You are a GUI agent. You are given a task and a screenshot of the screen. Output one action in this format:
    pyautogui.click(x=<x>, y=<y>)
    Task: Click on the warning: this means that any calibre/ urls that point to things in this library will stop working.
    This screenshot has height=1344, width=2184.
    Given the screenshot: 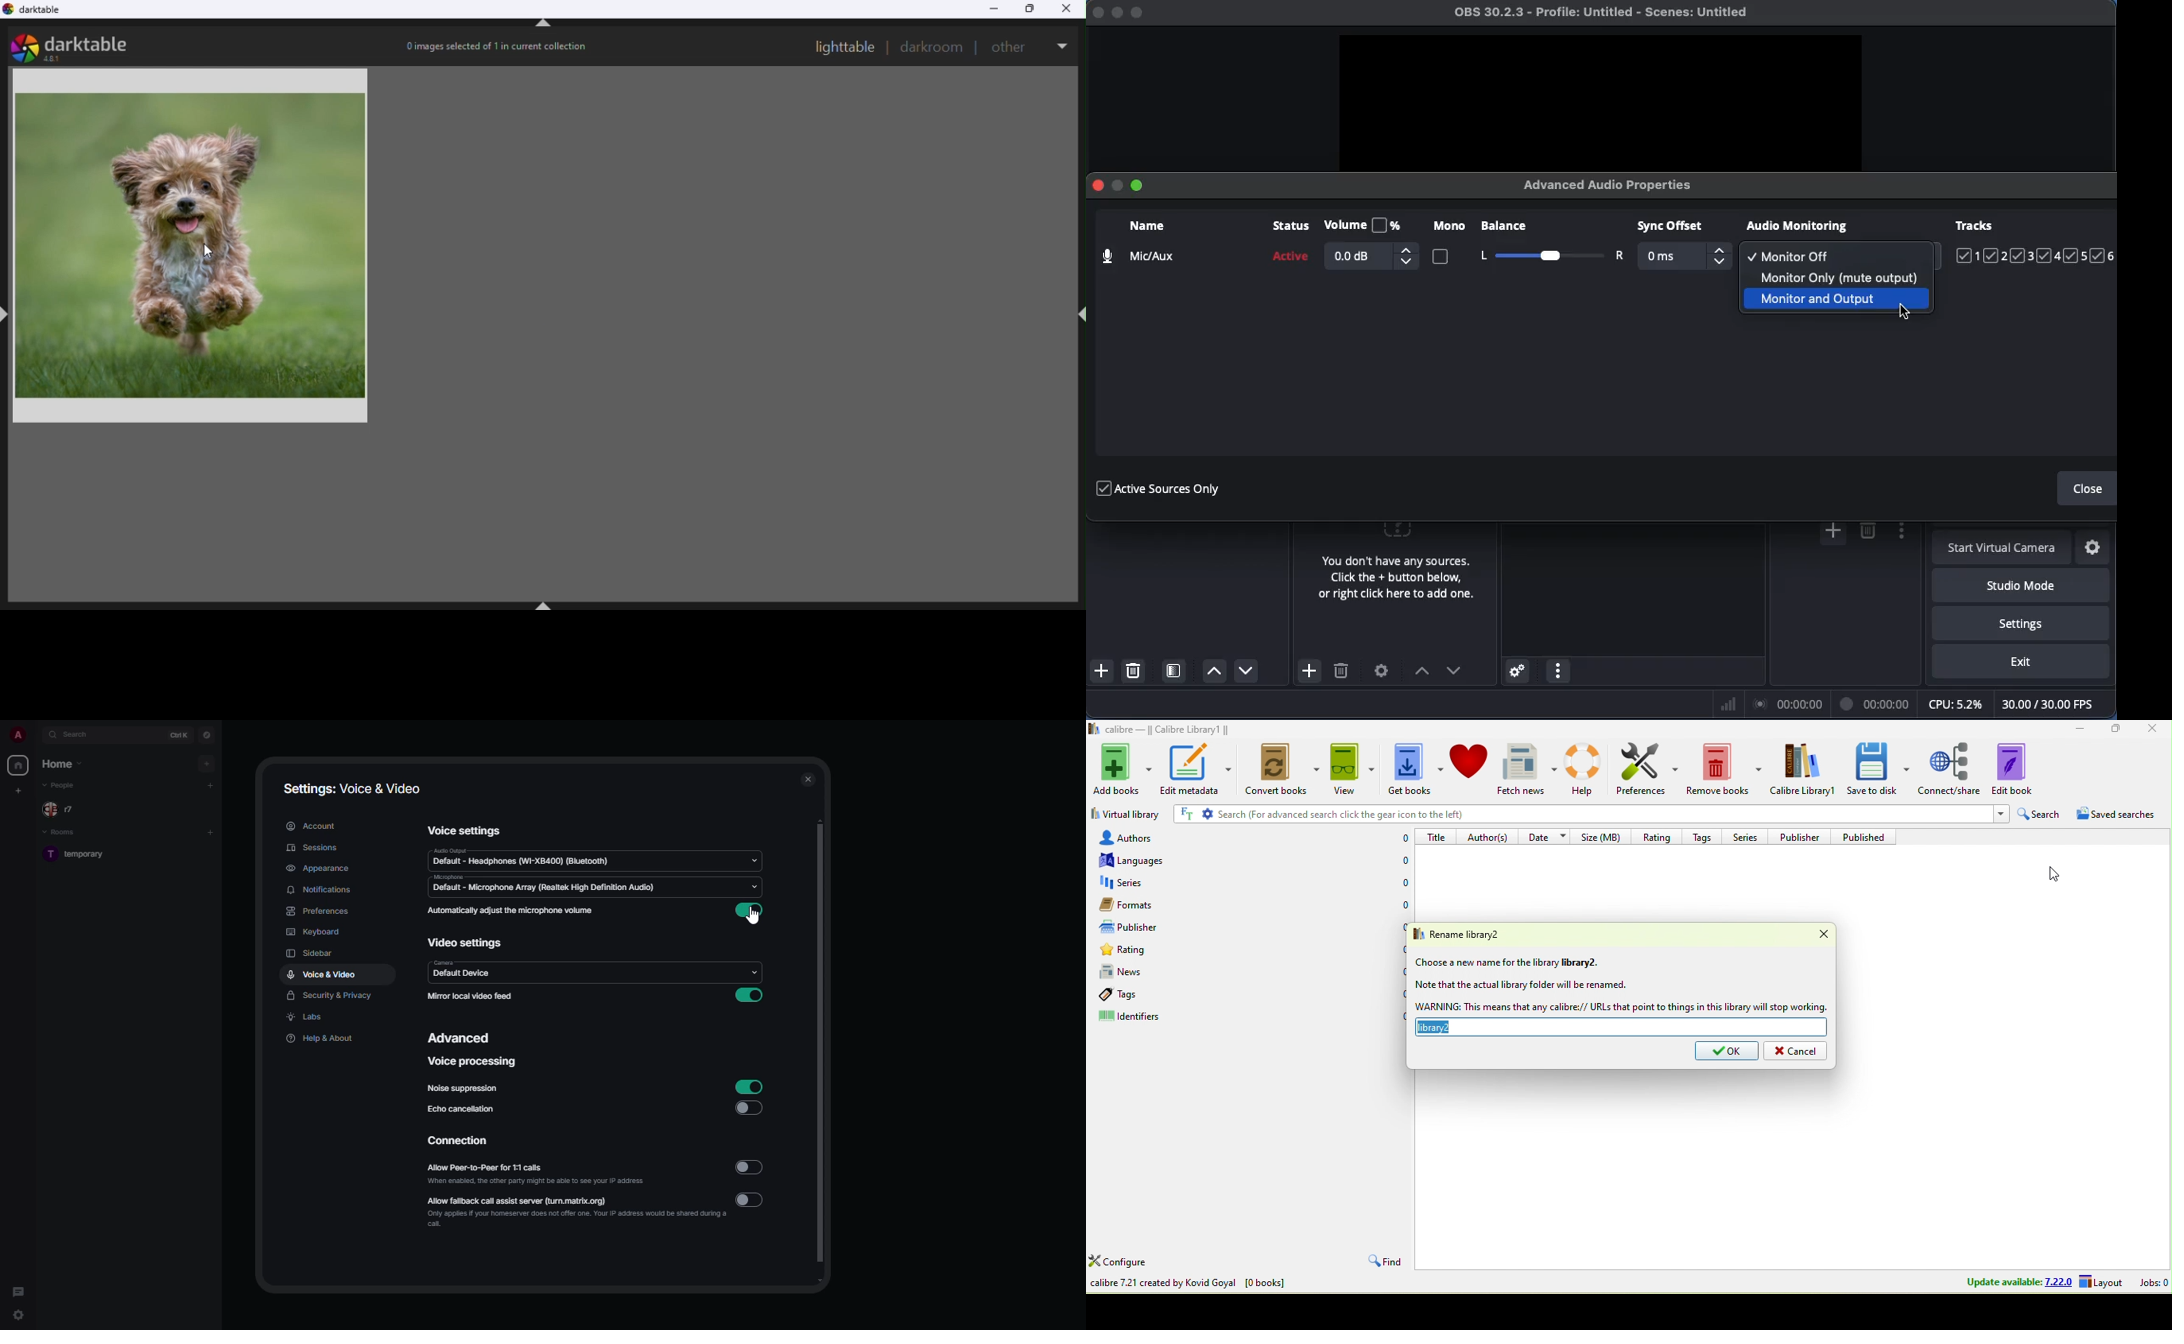 What is the action you would take?
    pyautogui.click(x=1621, y=1007)
    